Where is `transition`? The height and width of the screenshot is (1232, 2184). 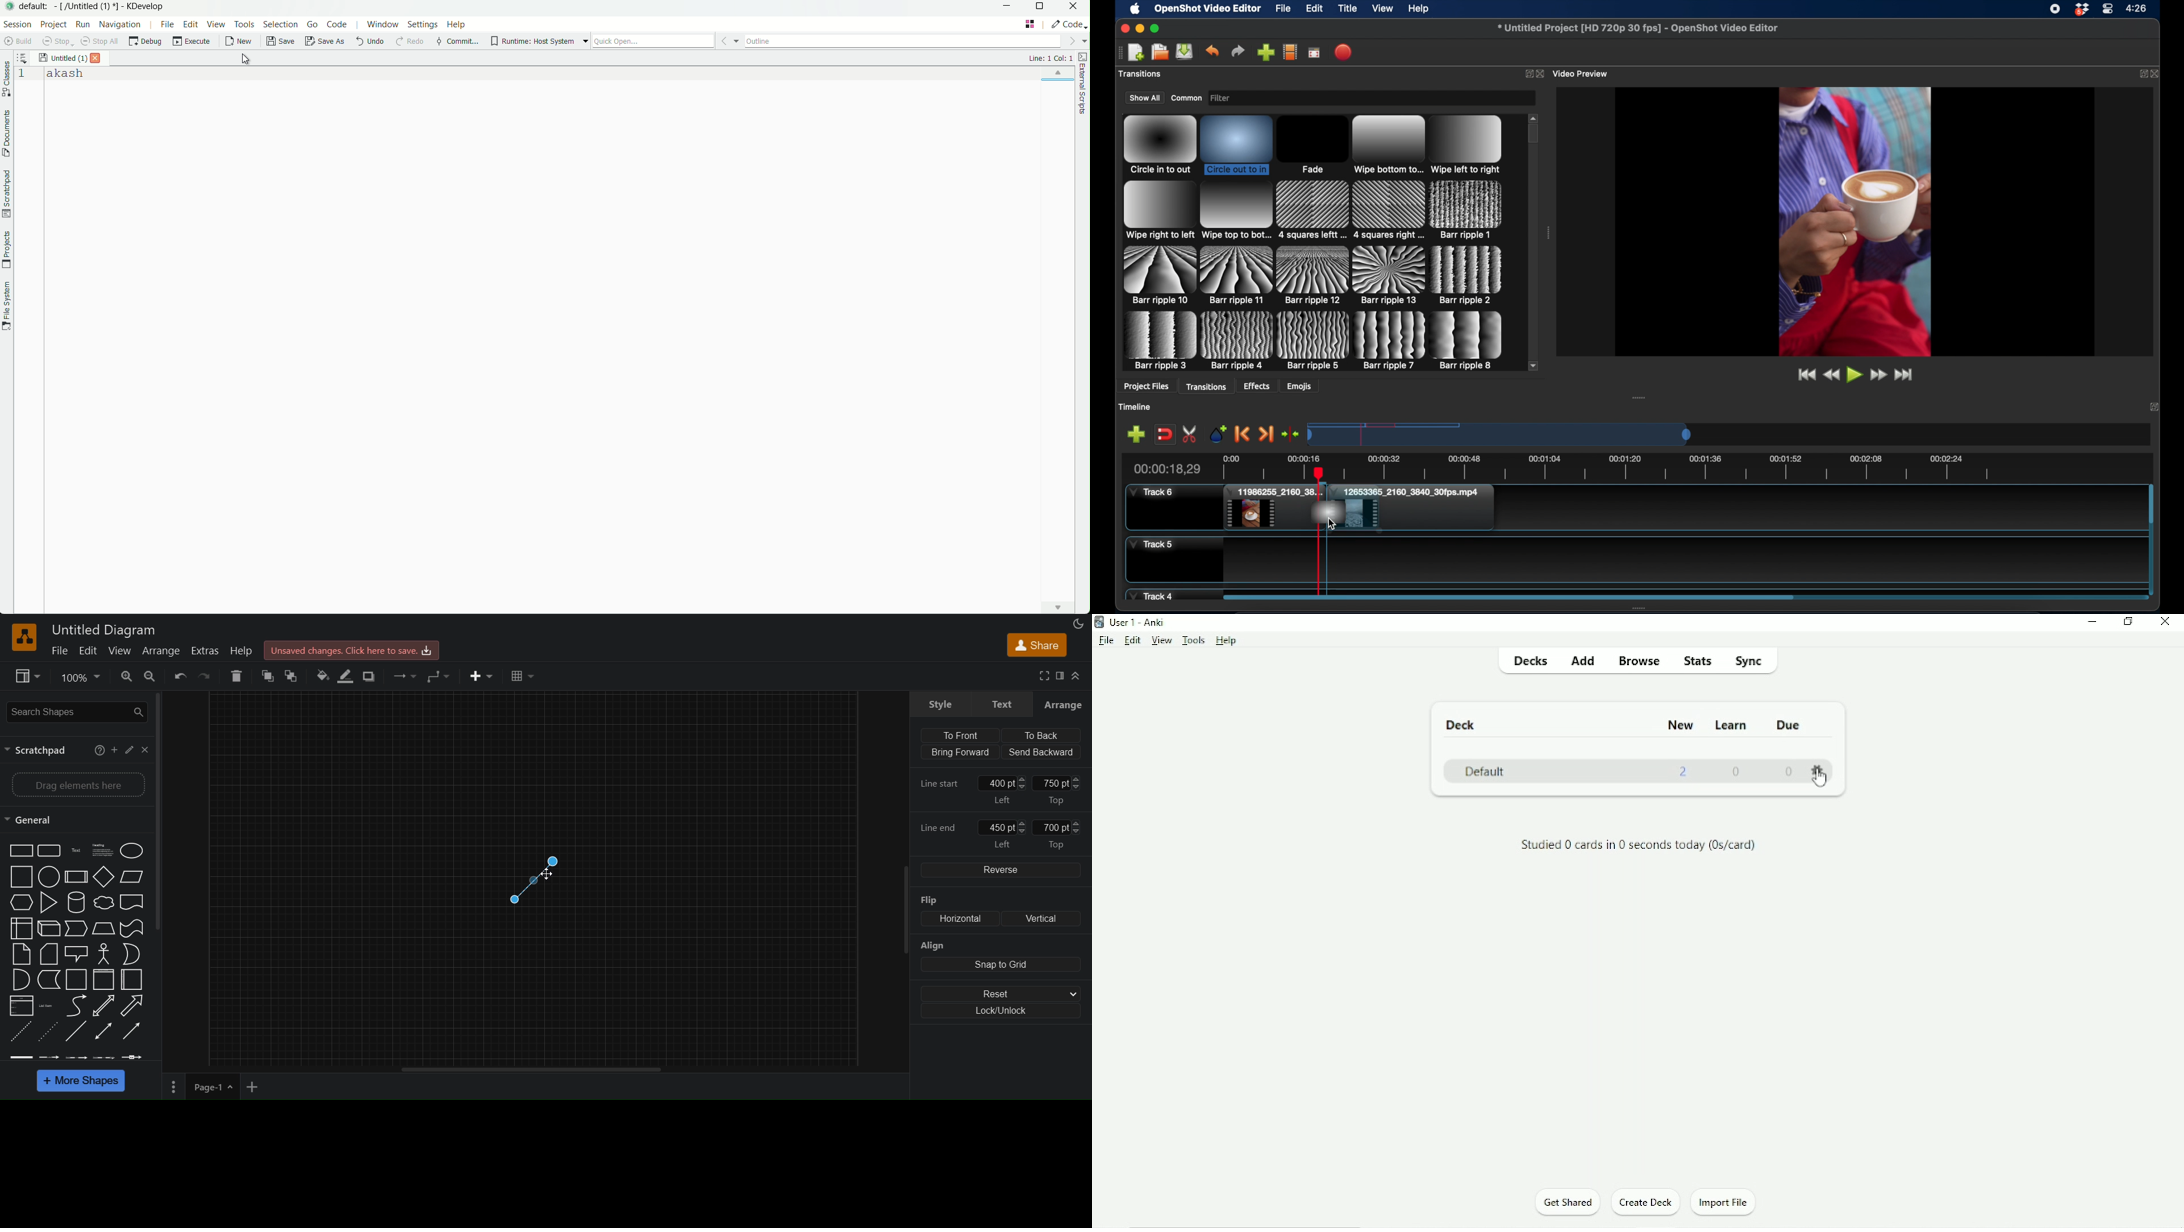
transition is located at coordinates (1390, 341).